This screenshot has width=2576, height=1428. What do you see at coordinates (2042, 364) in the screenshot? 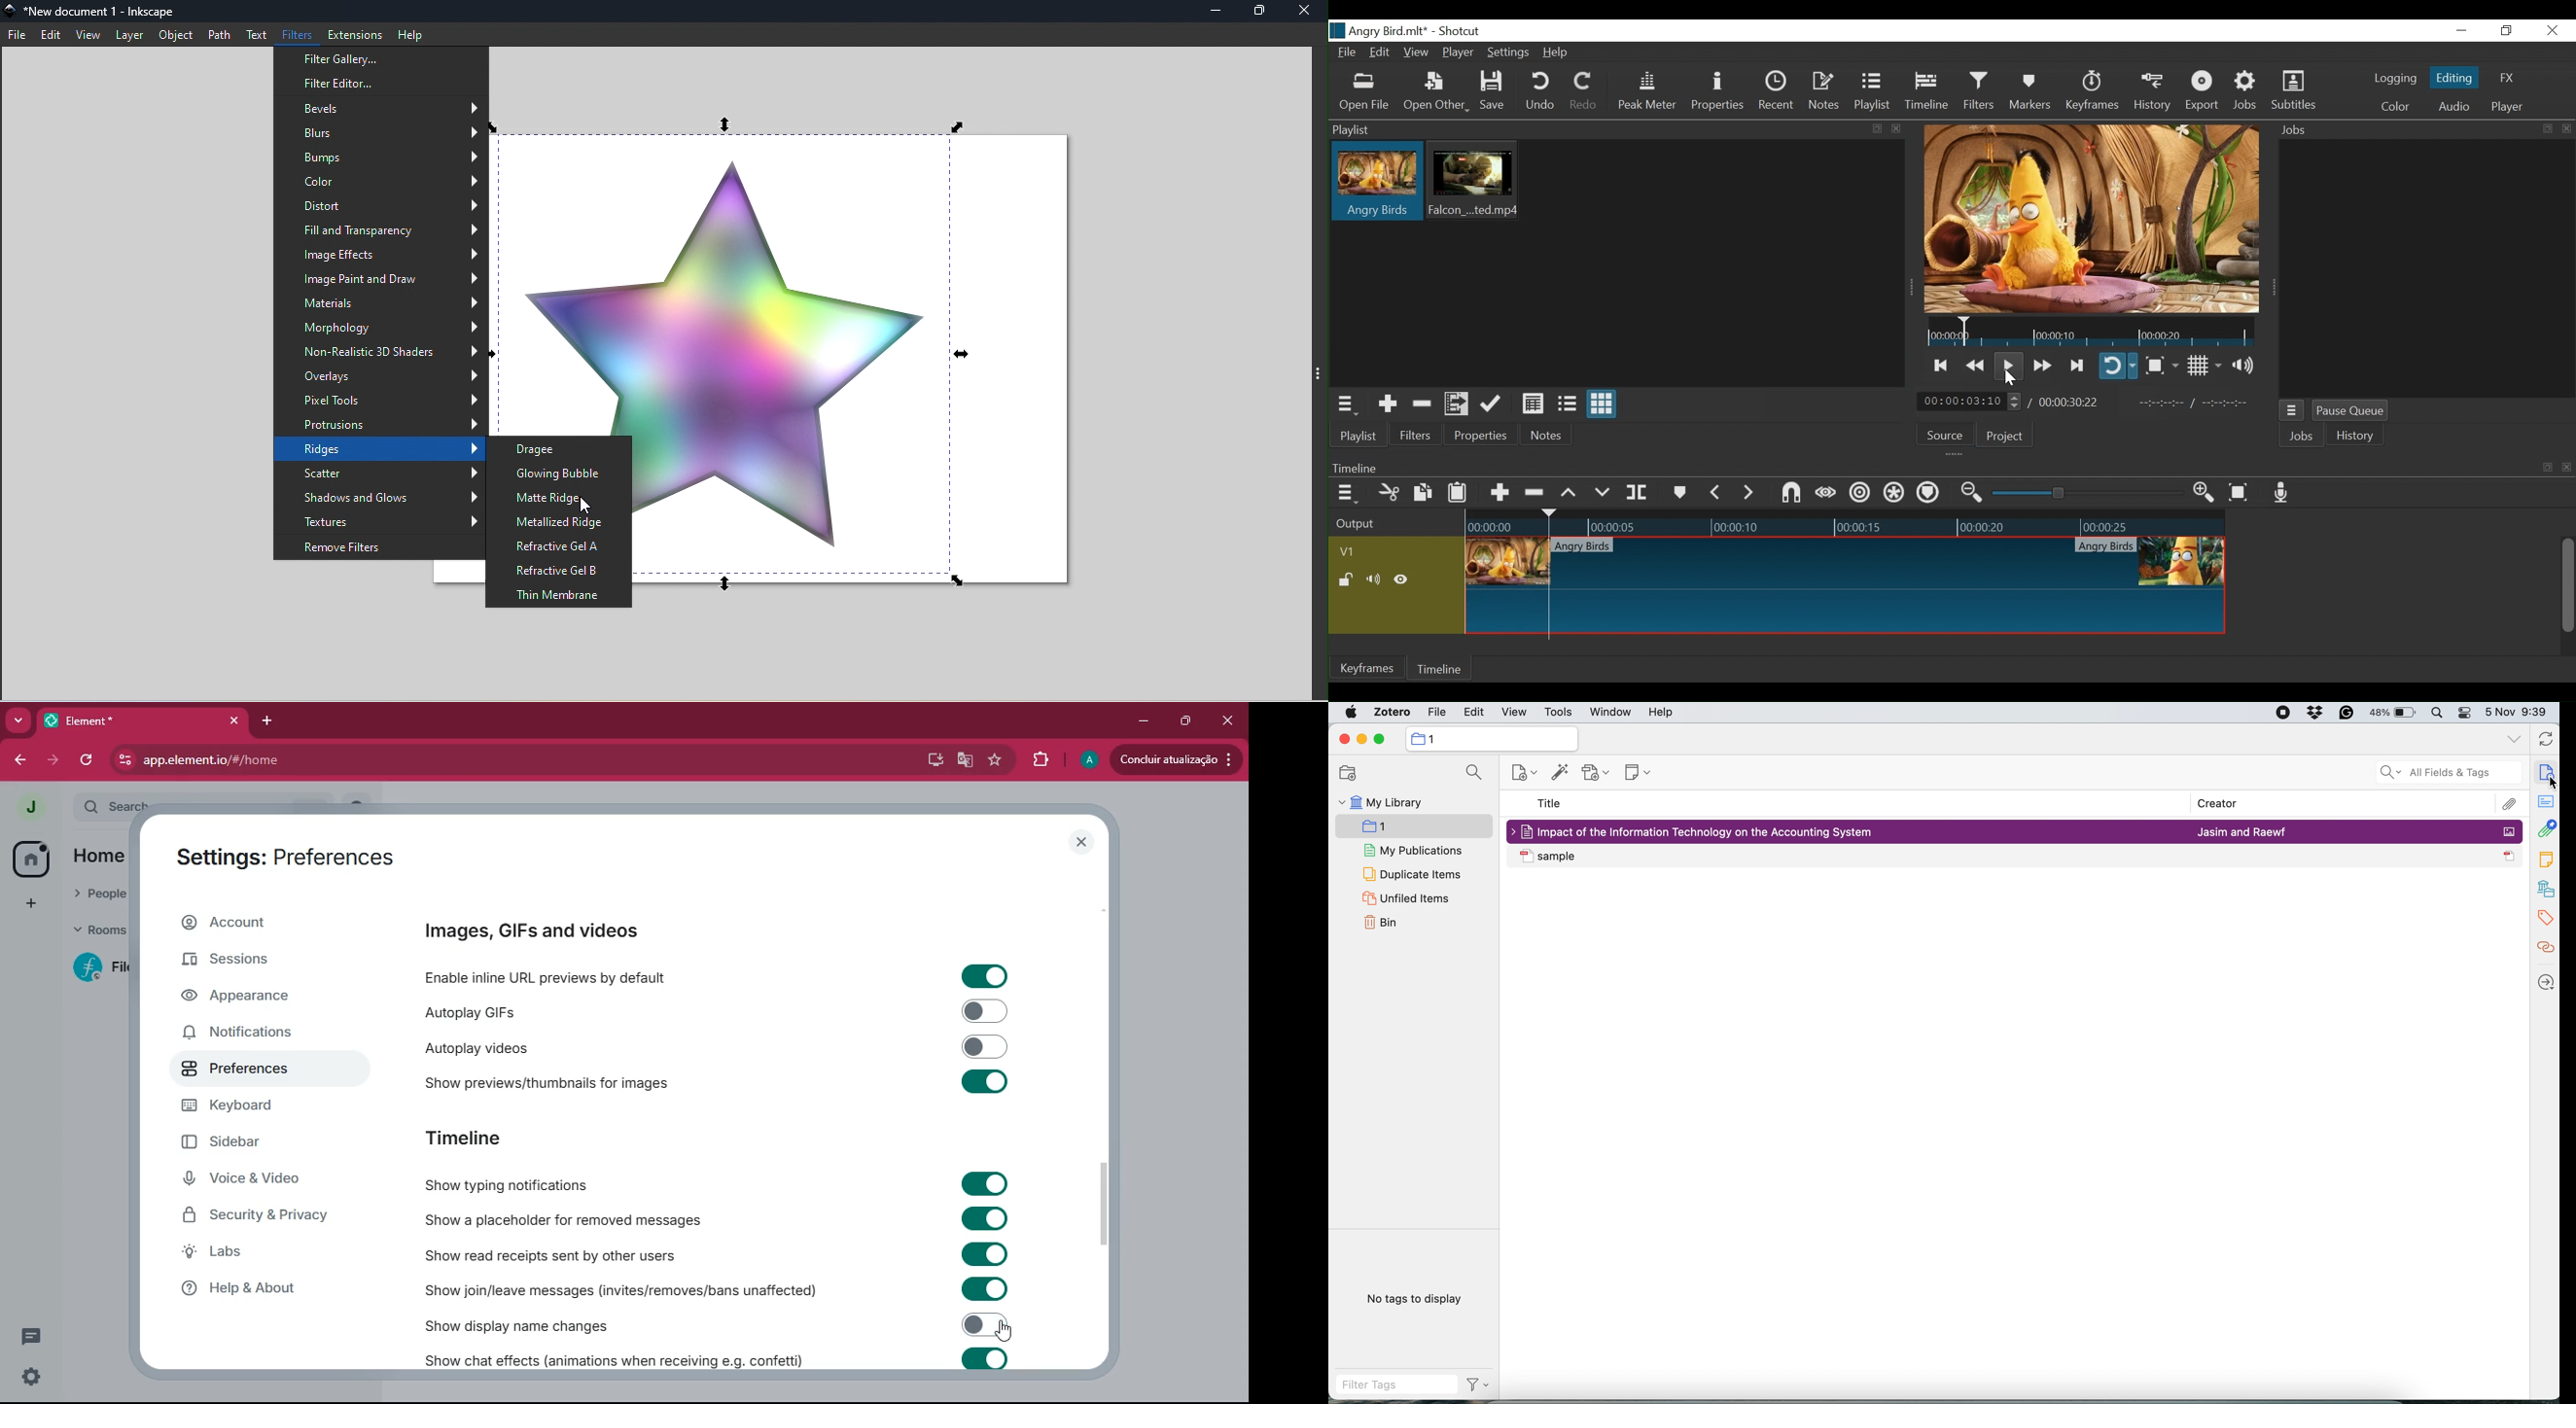
I see `Play quickly forward` at bounding box center [2042, 364].